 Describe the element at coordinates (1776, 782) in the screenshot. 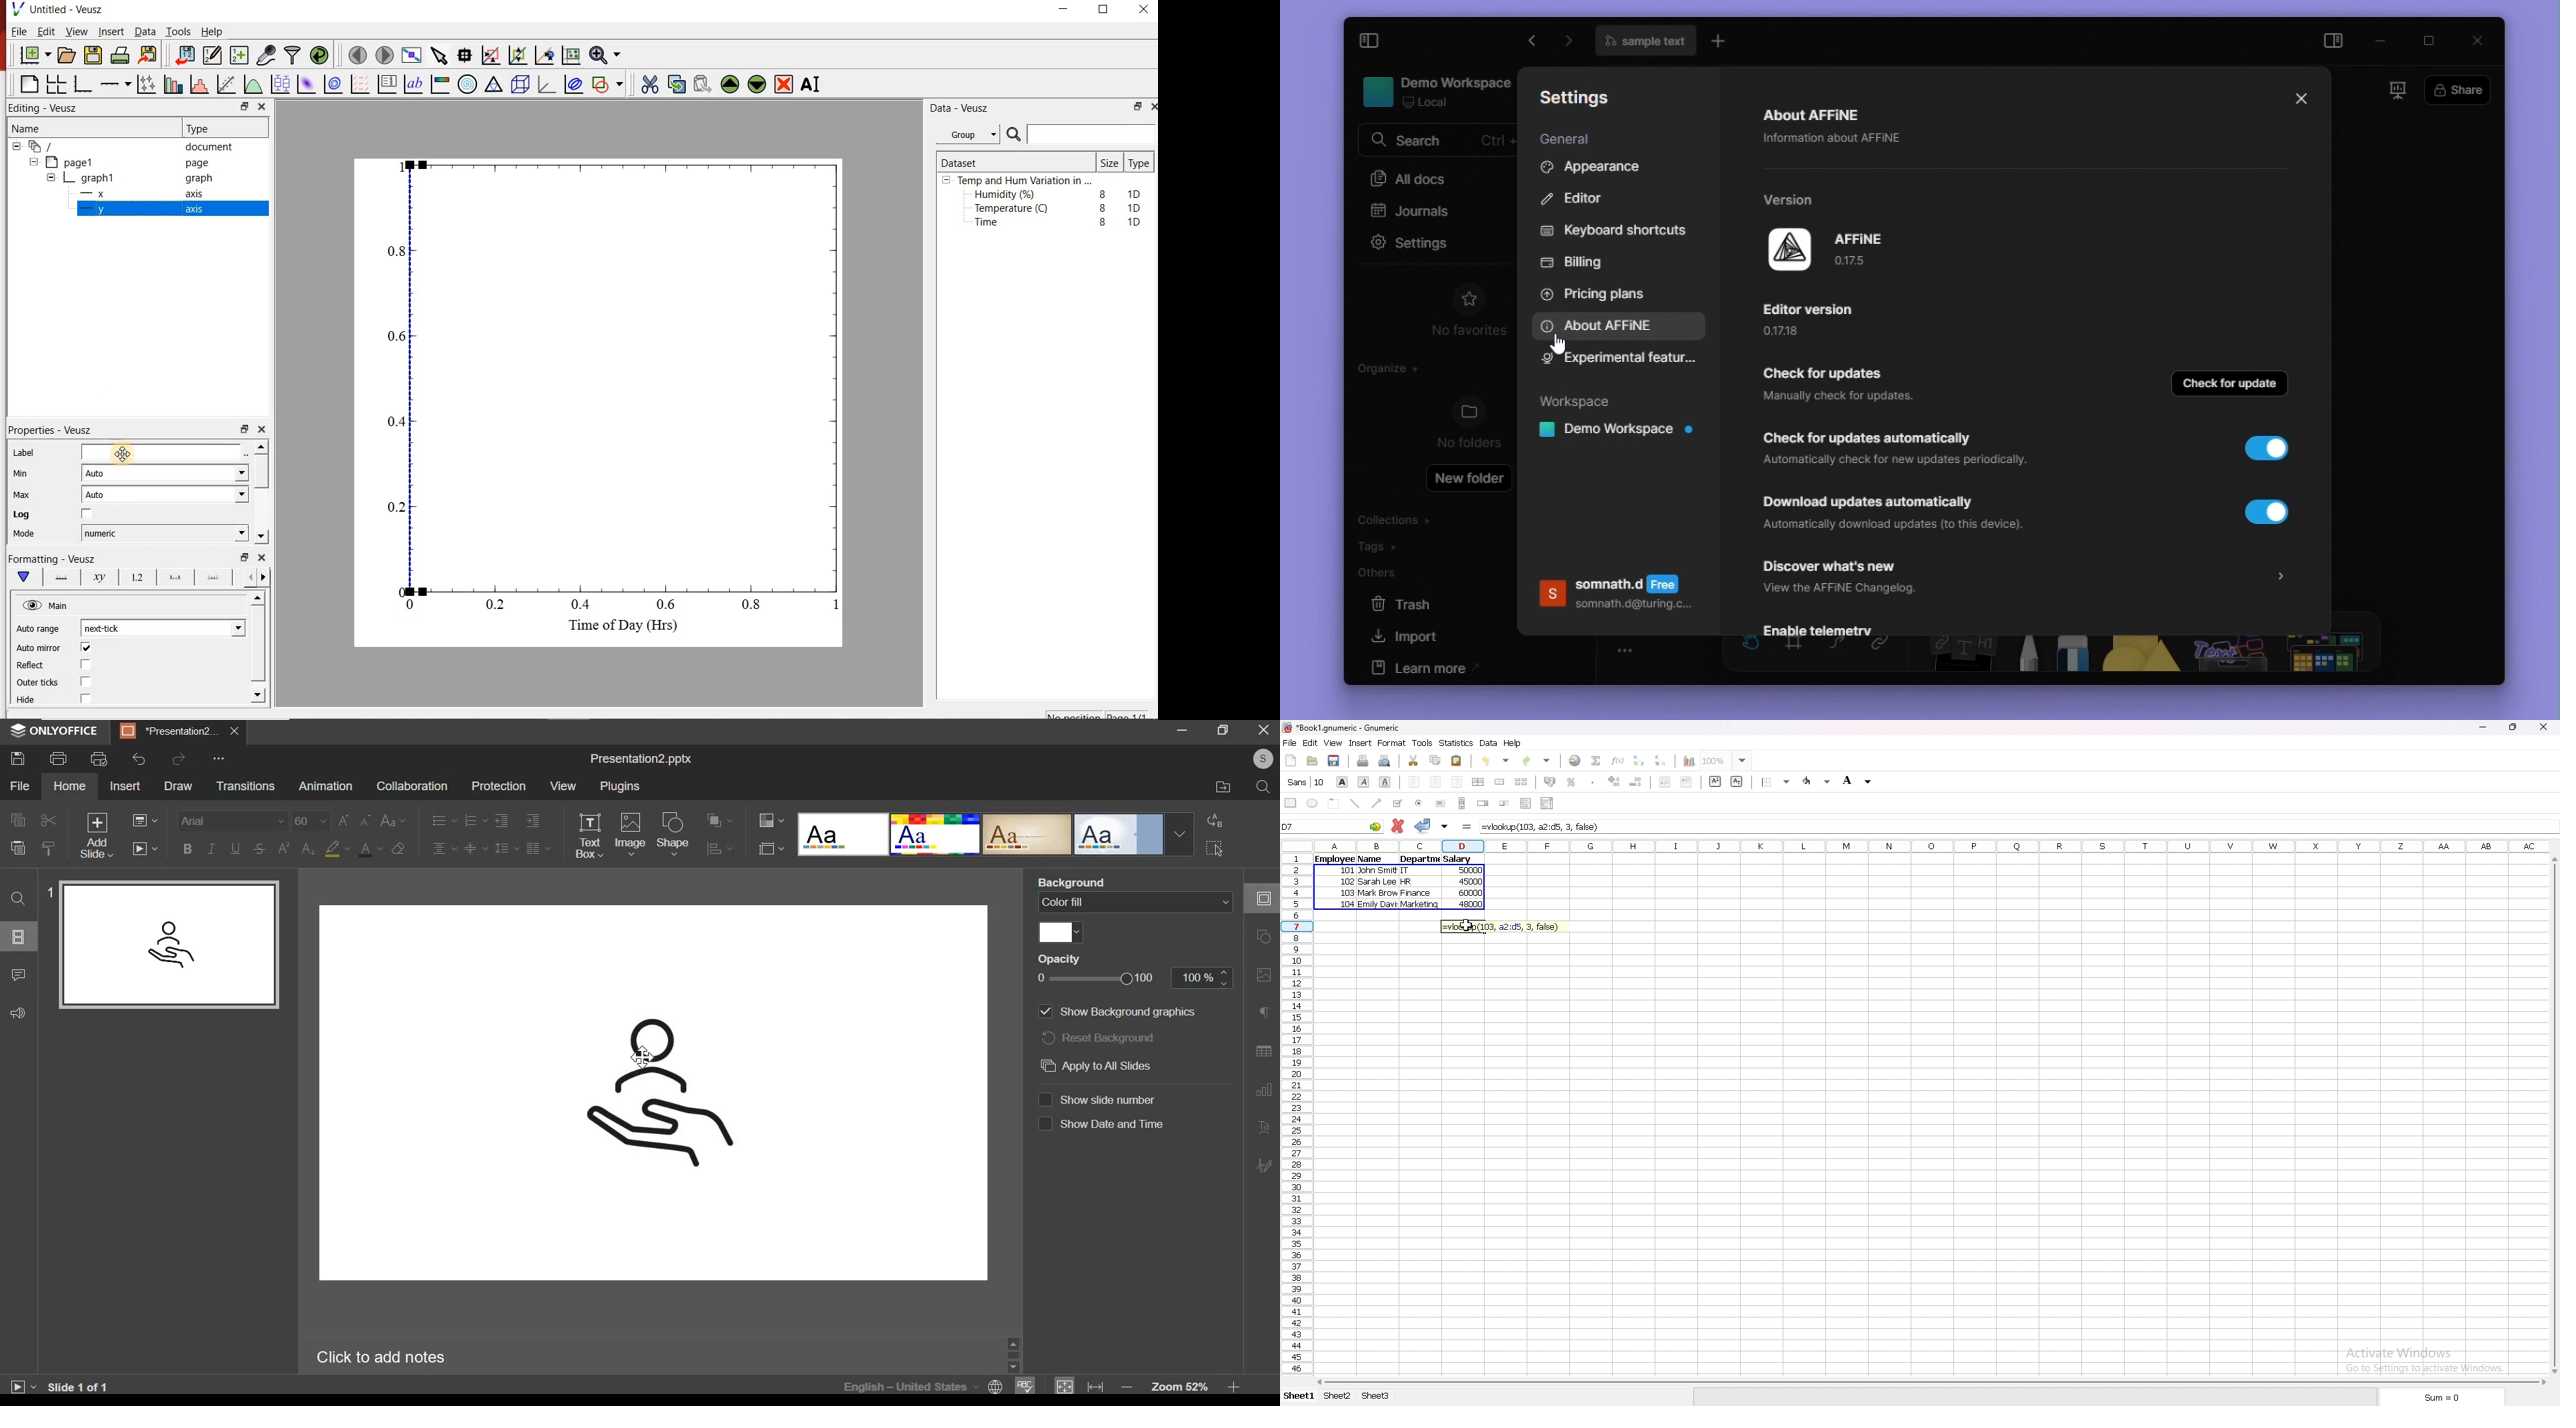

I see `border` at that location.